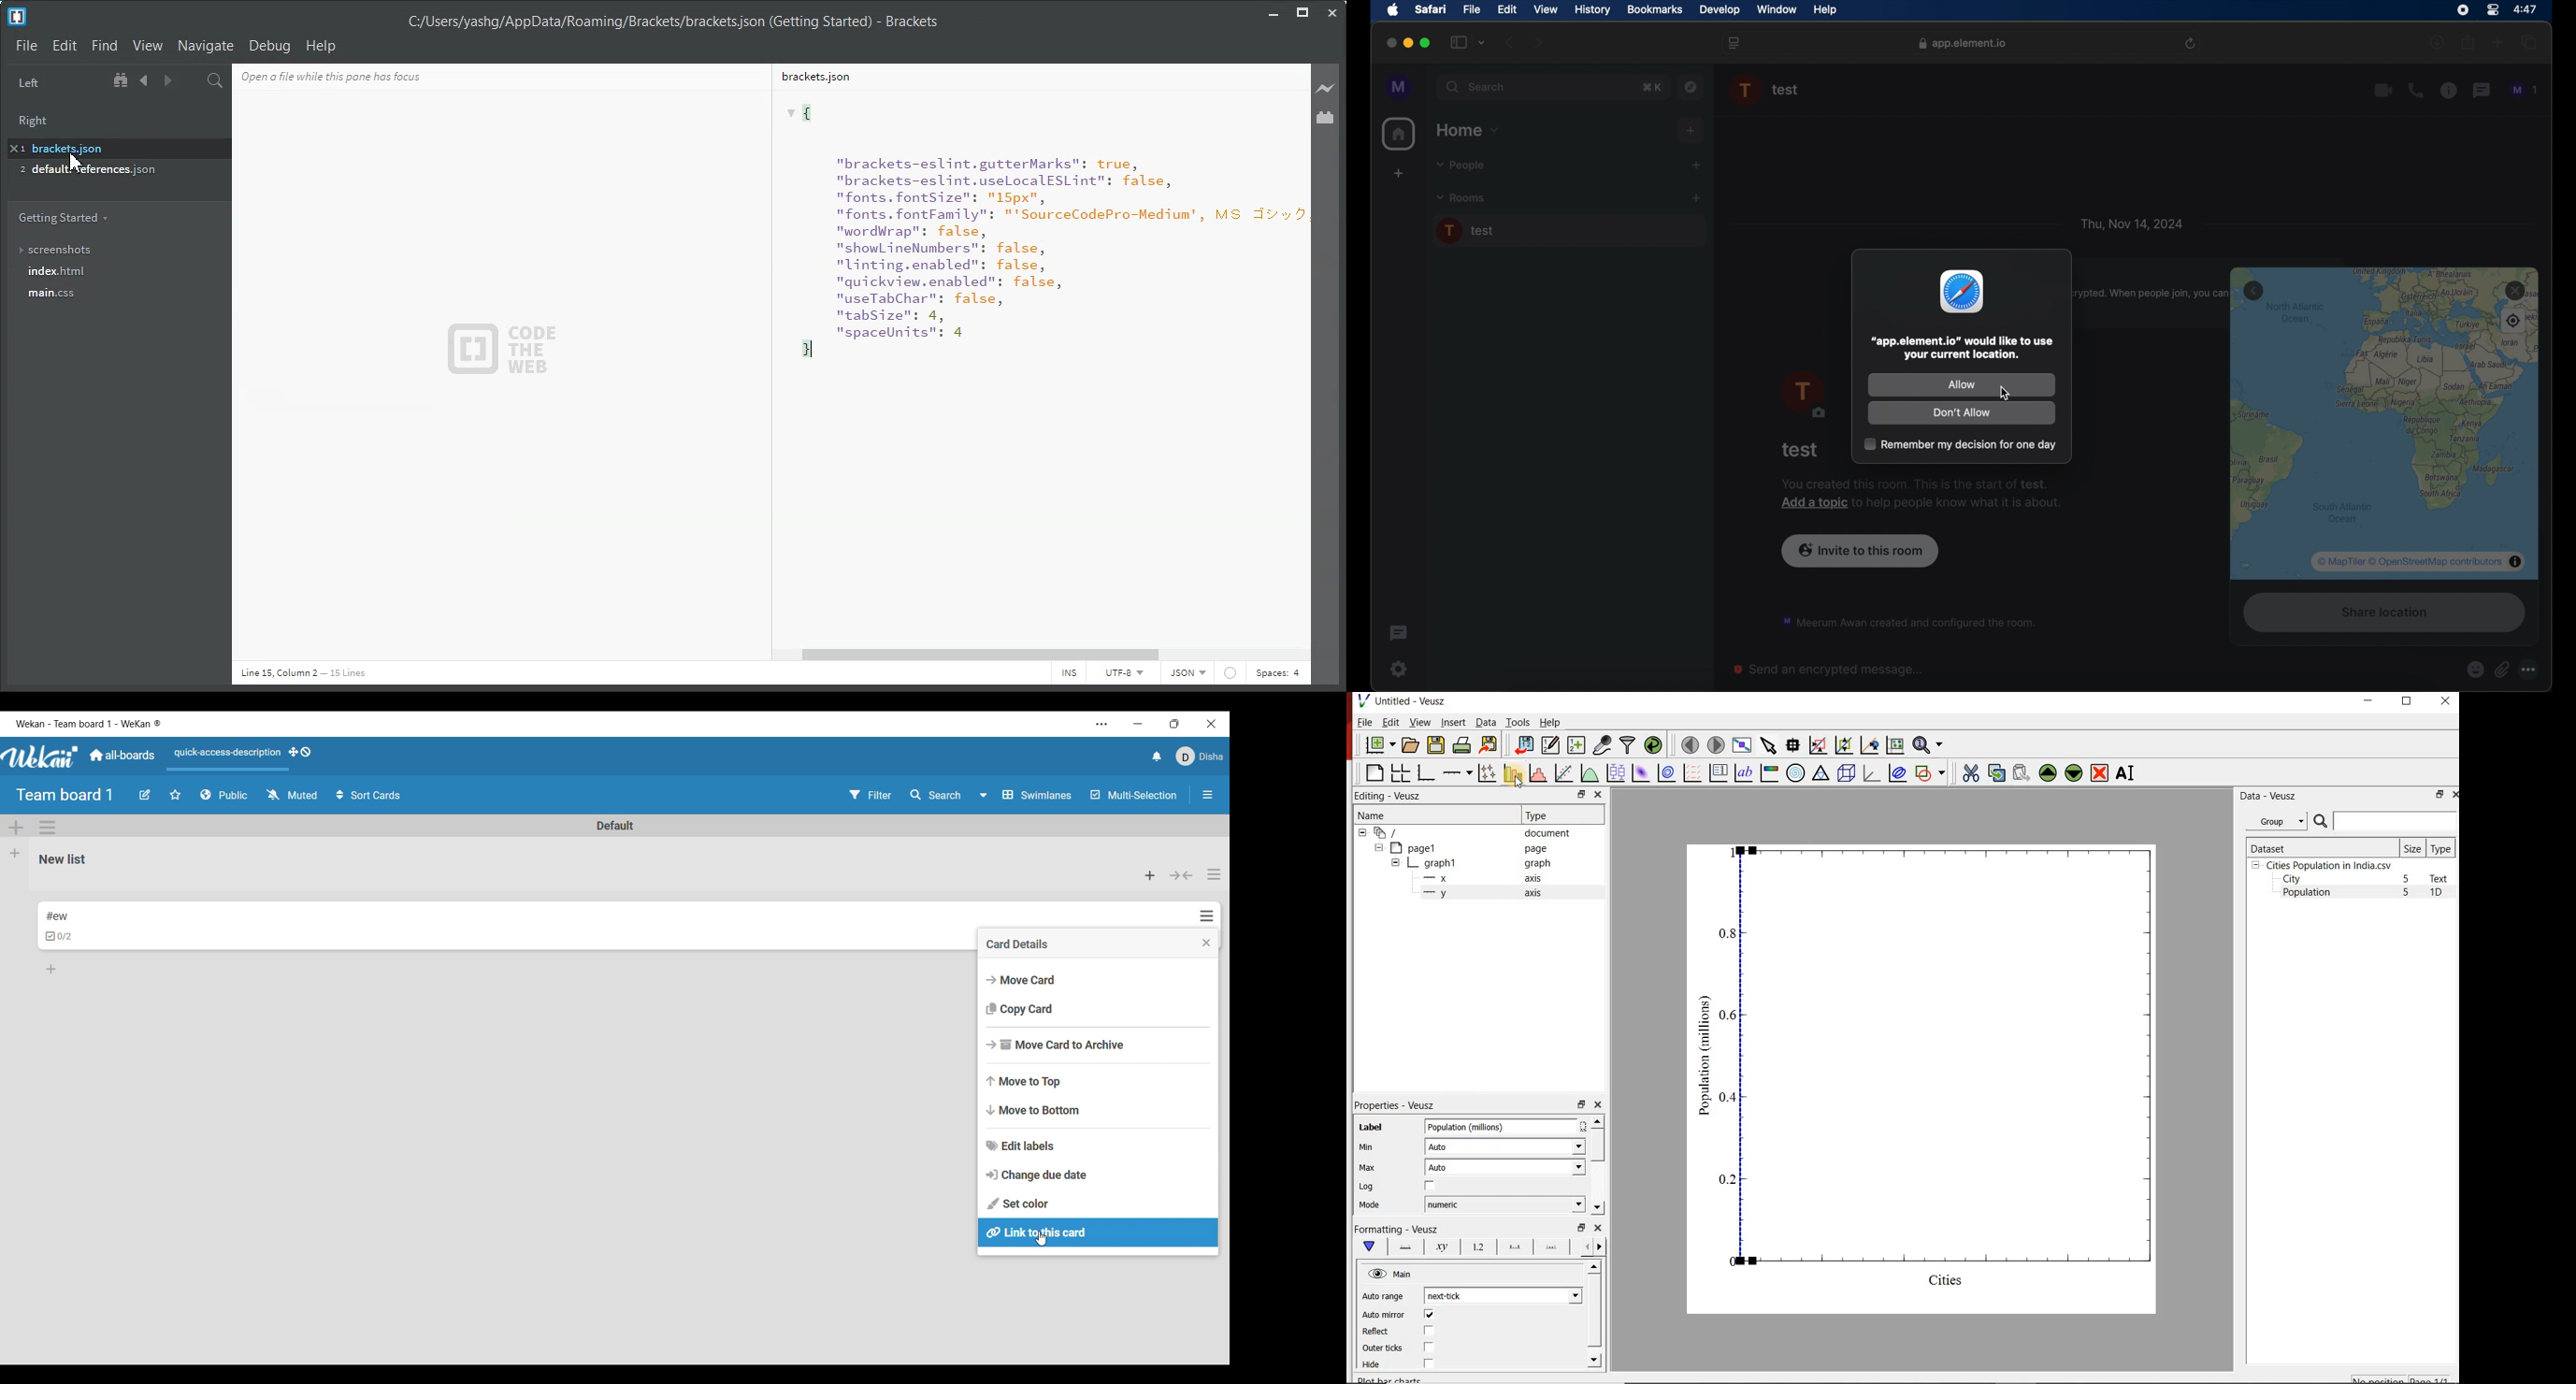  I want to click on Type, so click(2443, 848).